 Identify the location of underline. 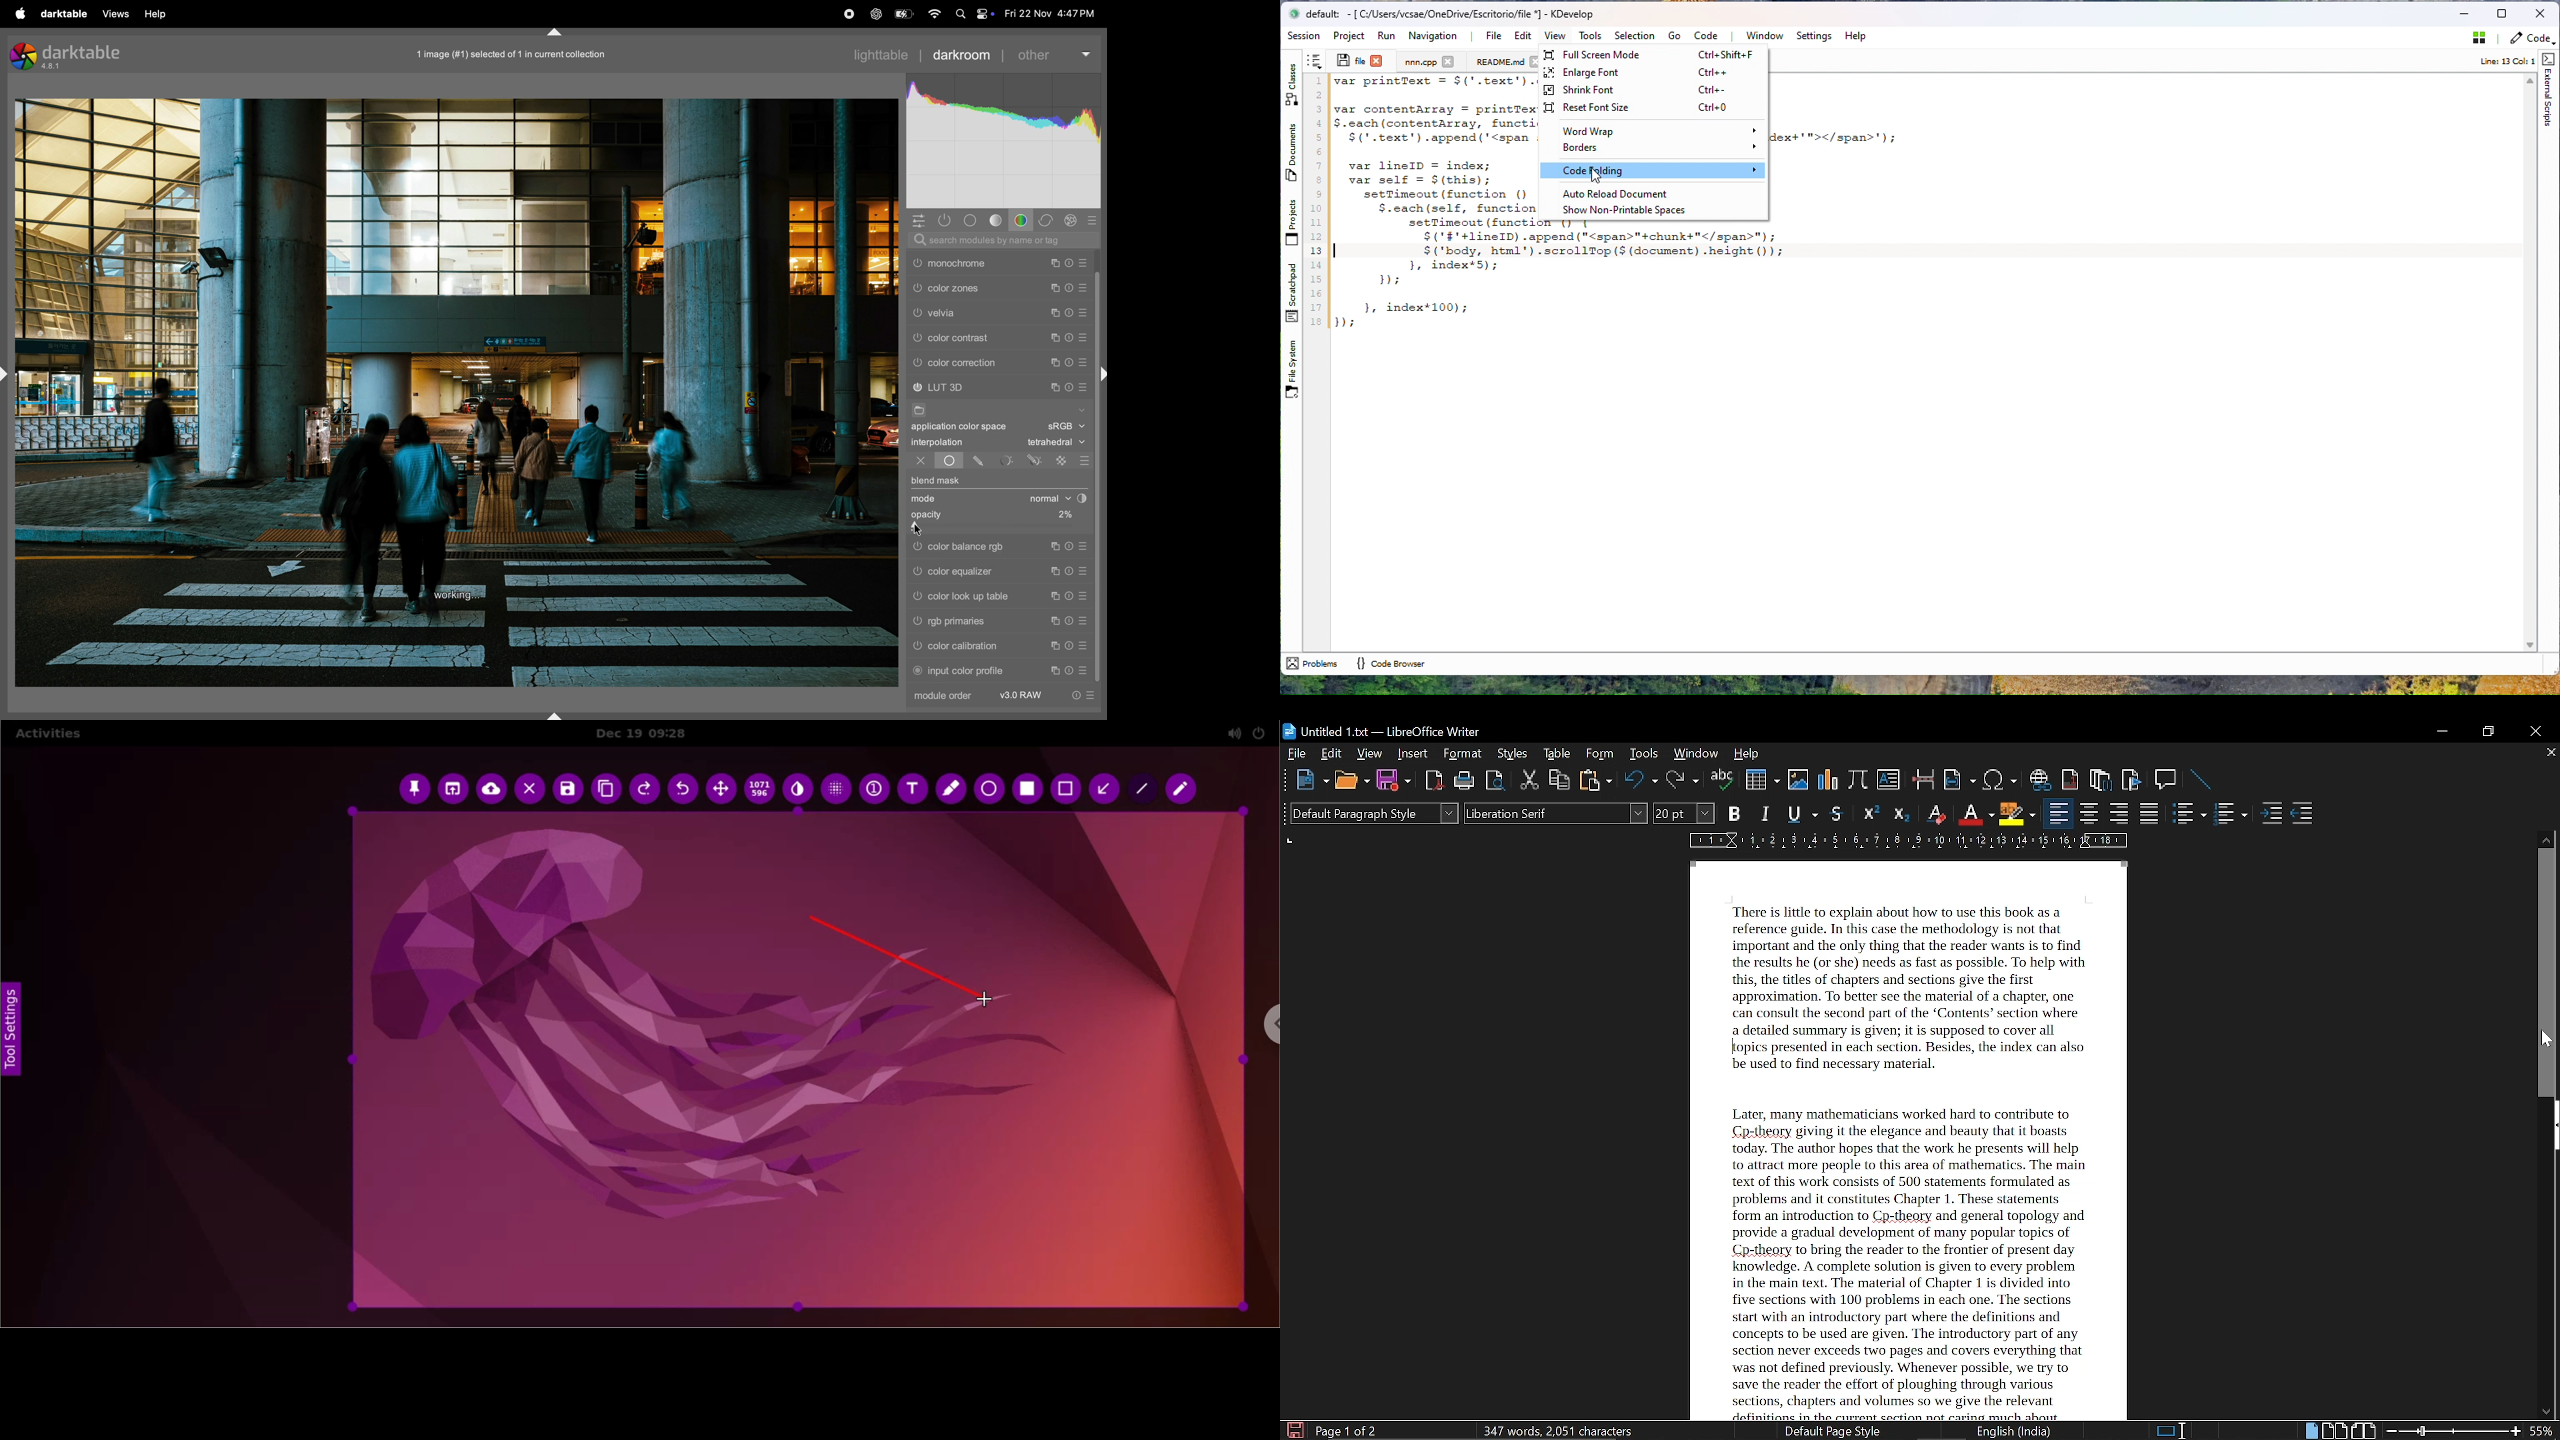
(1802, 813).